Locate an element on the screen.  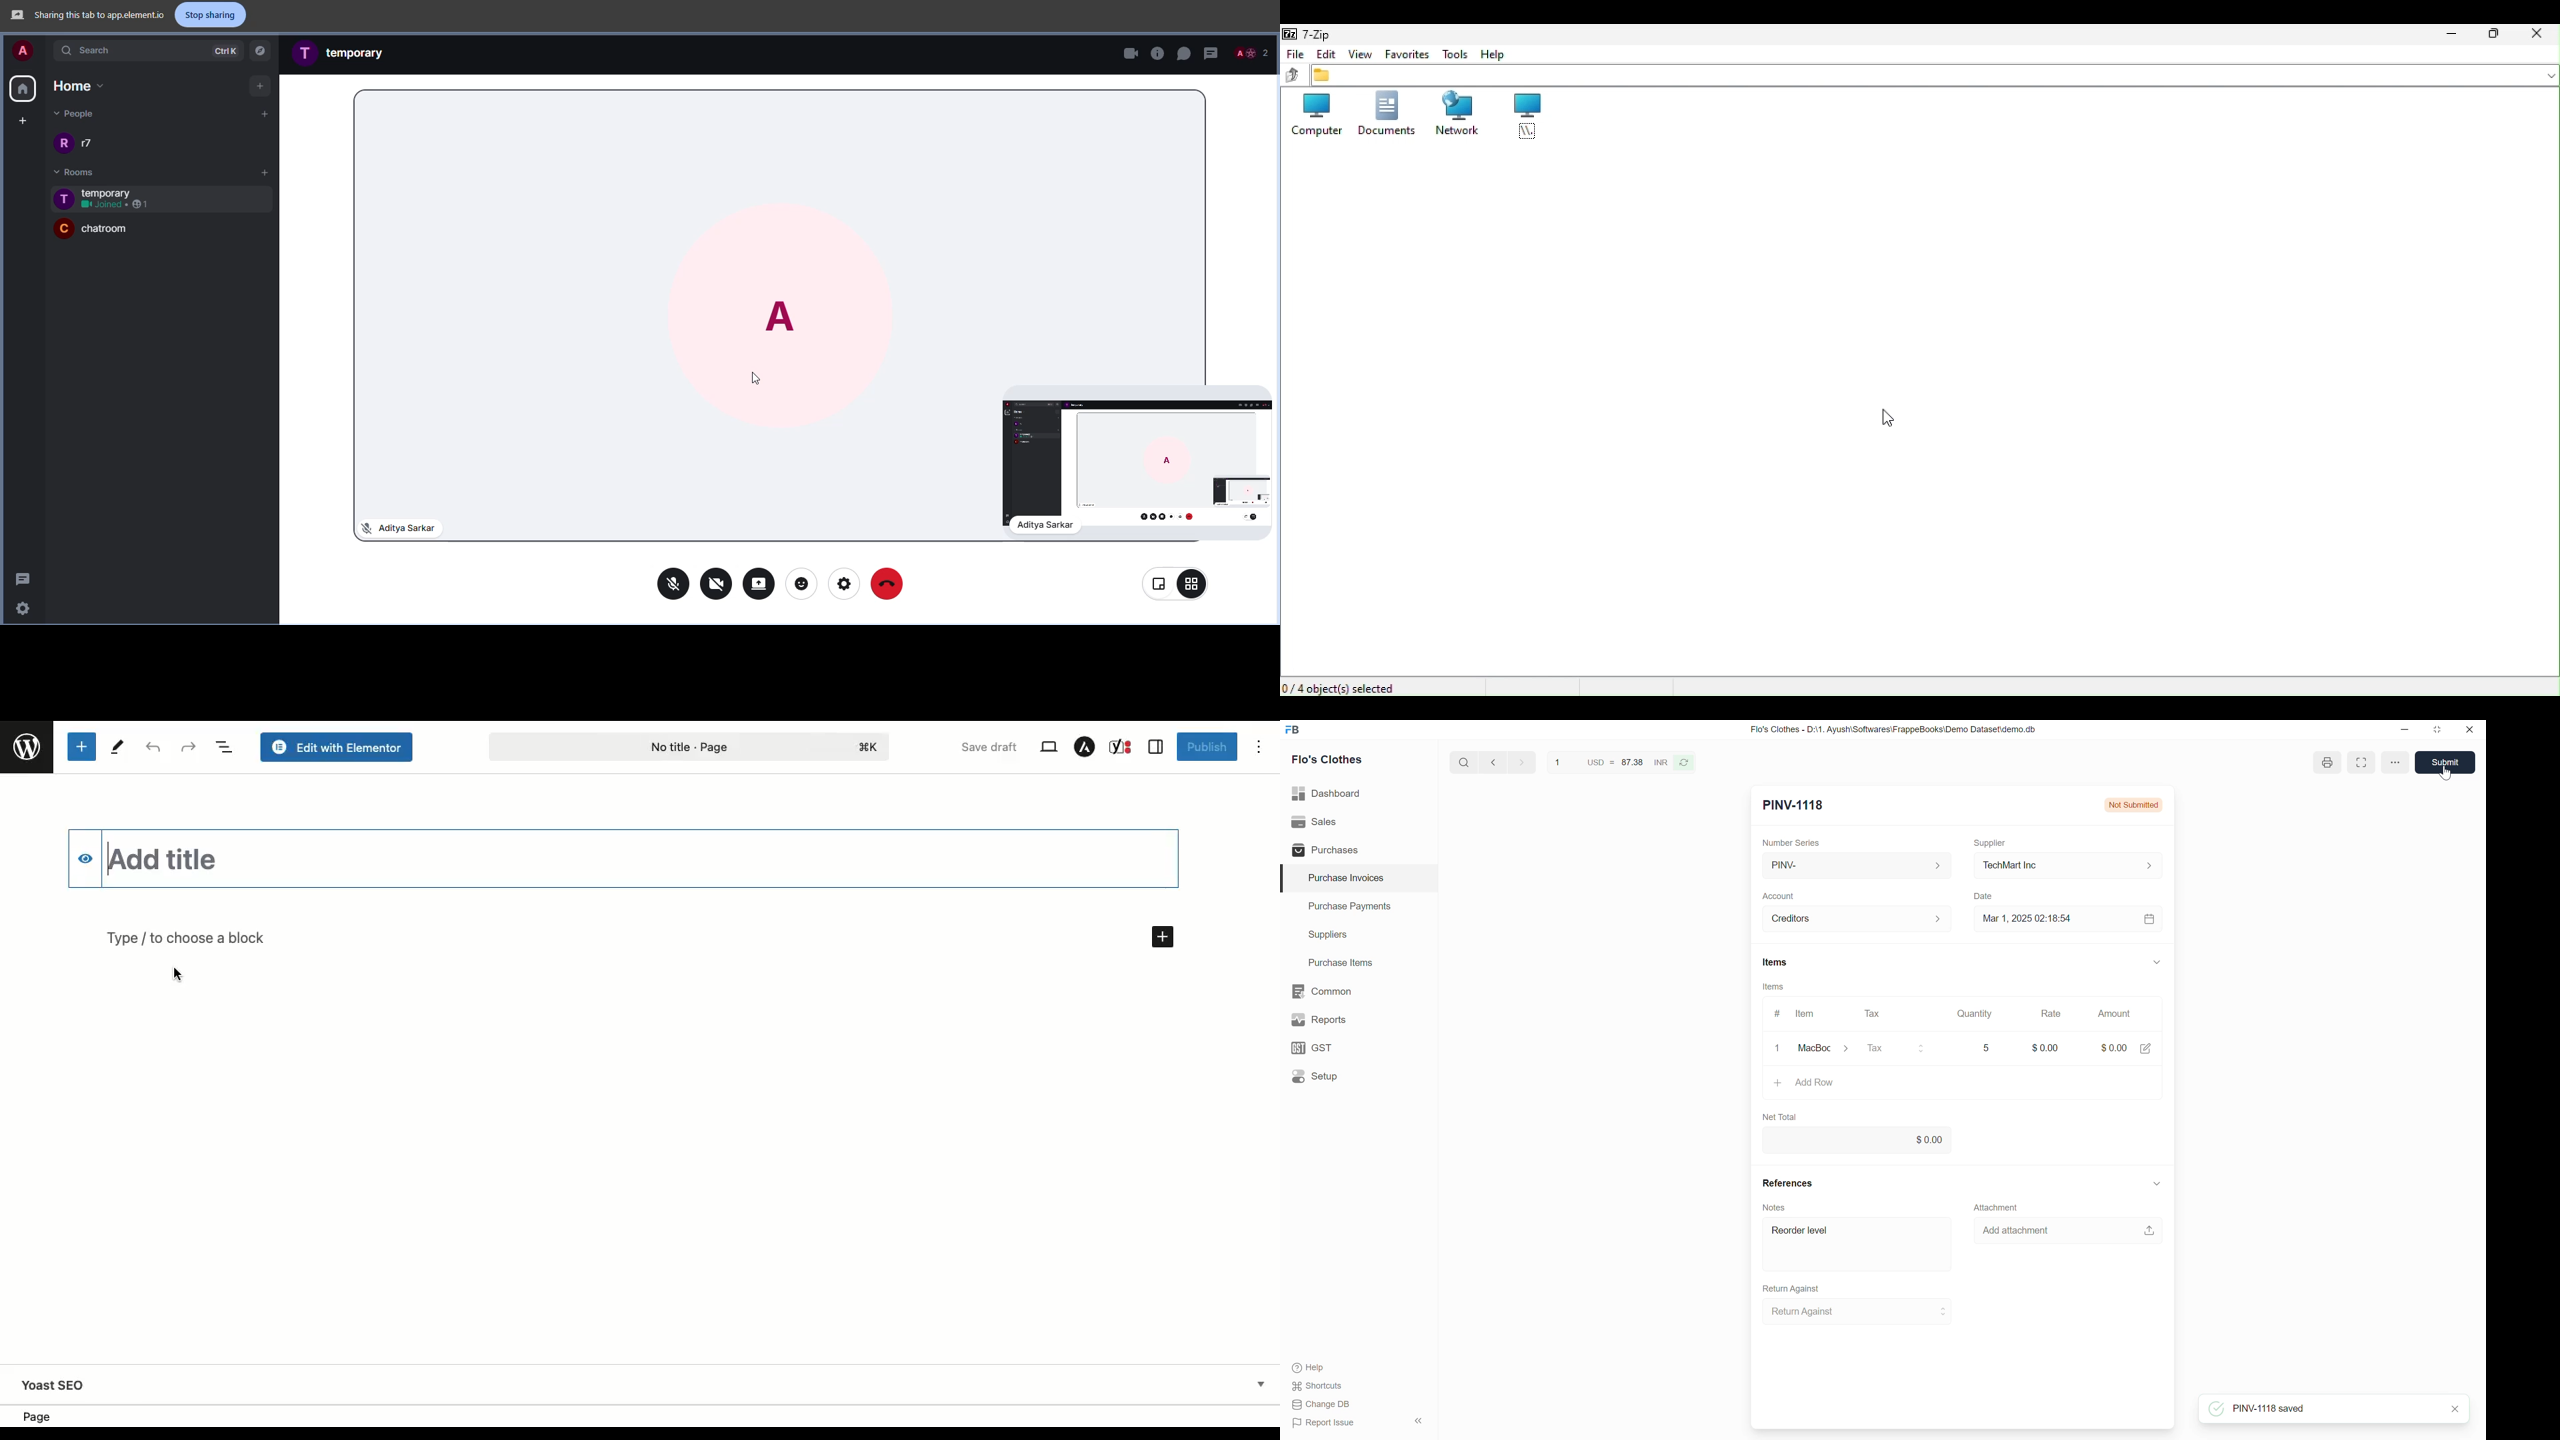
screen sharing is located at coordinates (1139, 464).